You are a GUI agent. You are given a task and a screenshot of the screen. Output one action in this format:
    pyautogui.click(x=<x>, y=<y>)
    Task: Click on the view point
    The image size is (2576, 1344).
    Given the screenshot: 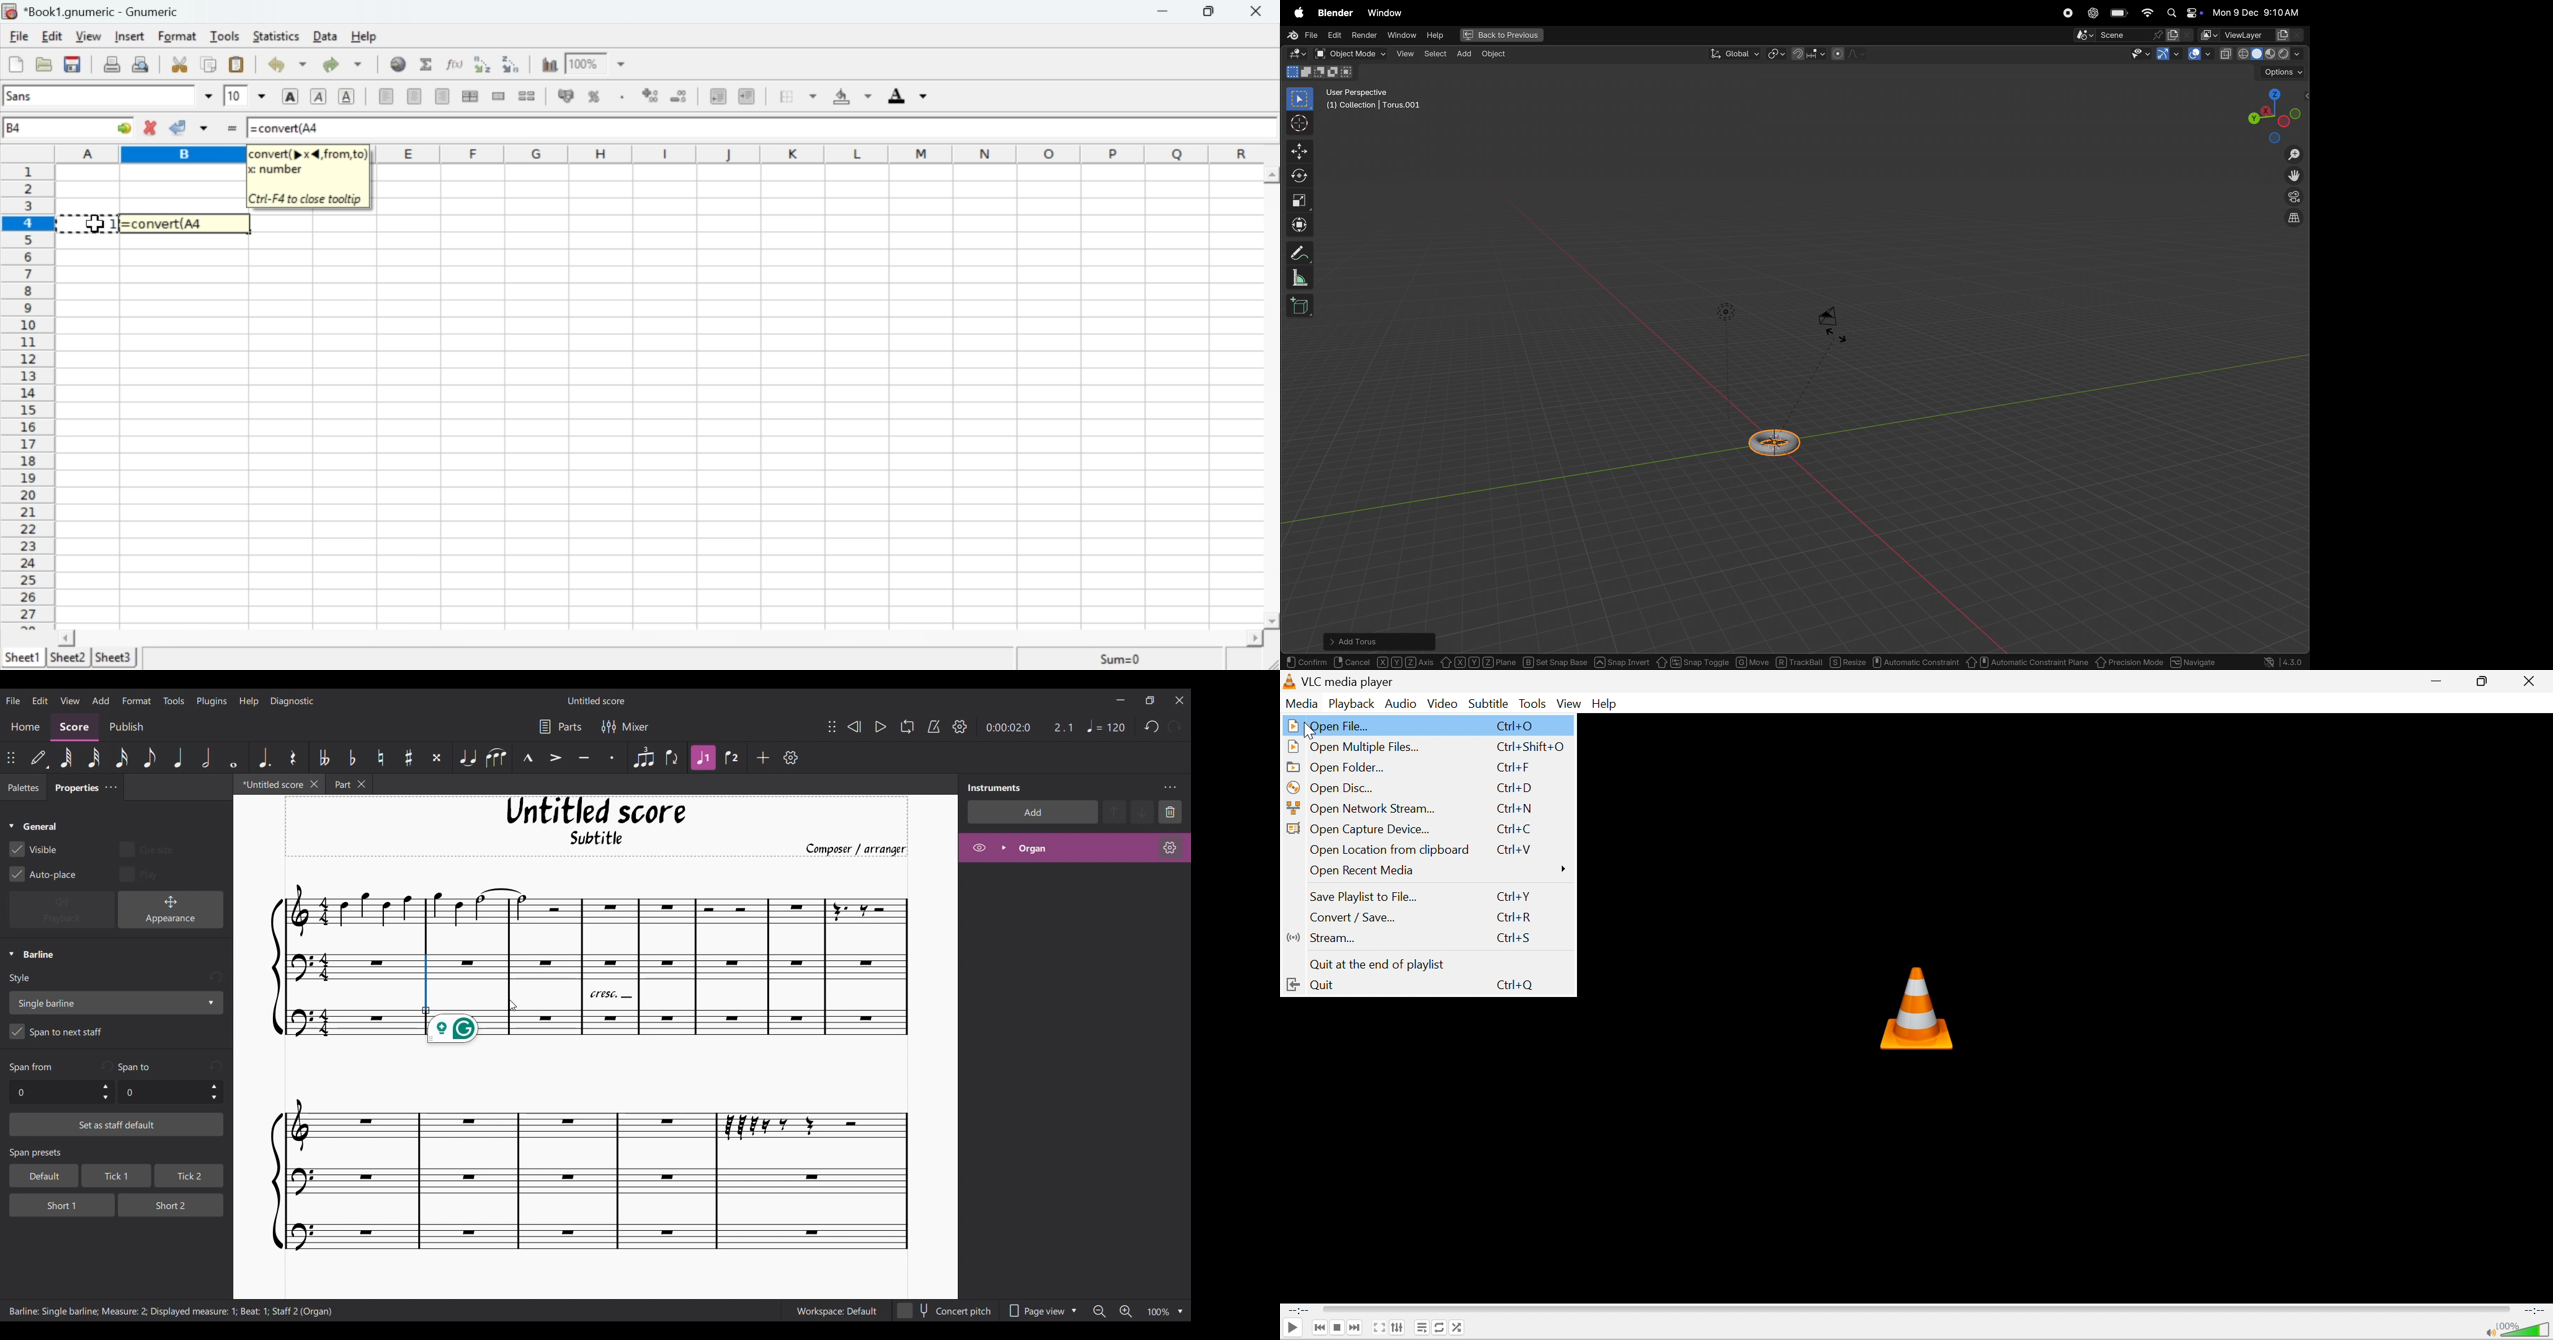 What is the action you would take?
    pyautogui.click(x=2272, y=114)
    